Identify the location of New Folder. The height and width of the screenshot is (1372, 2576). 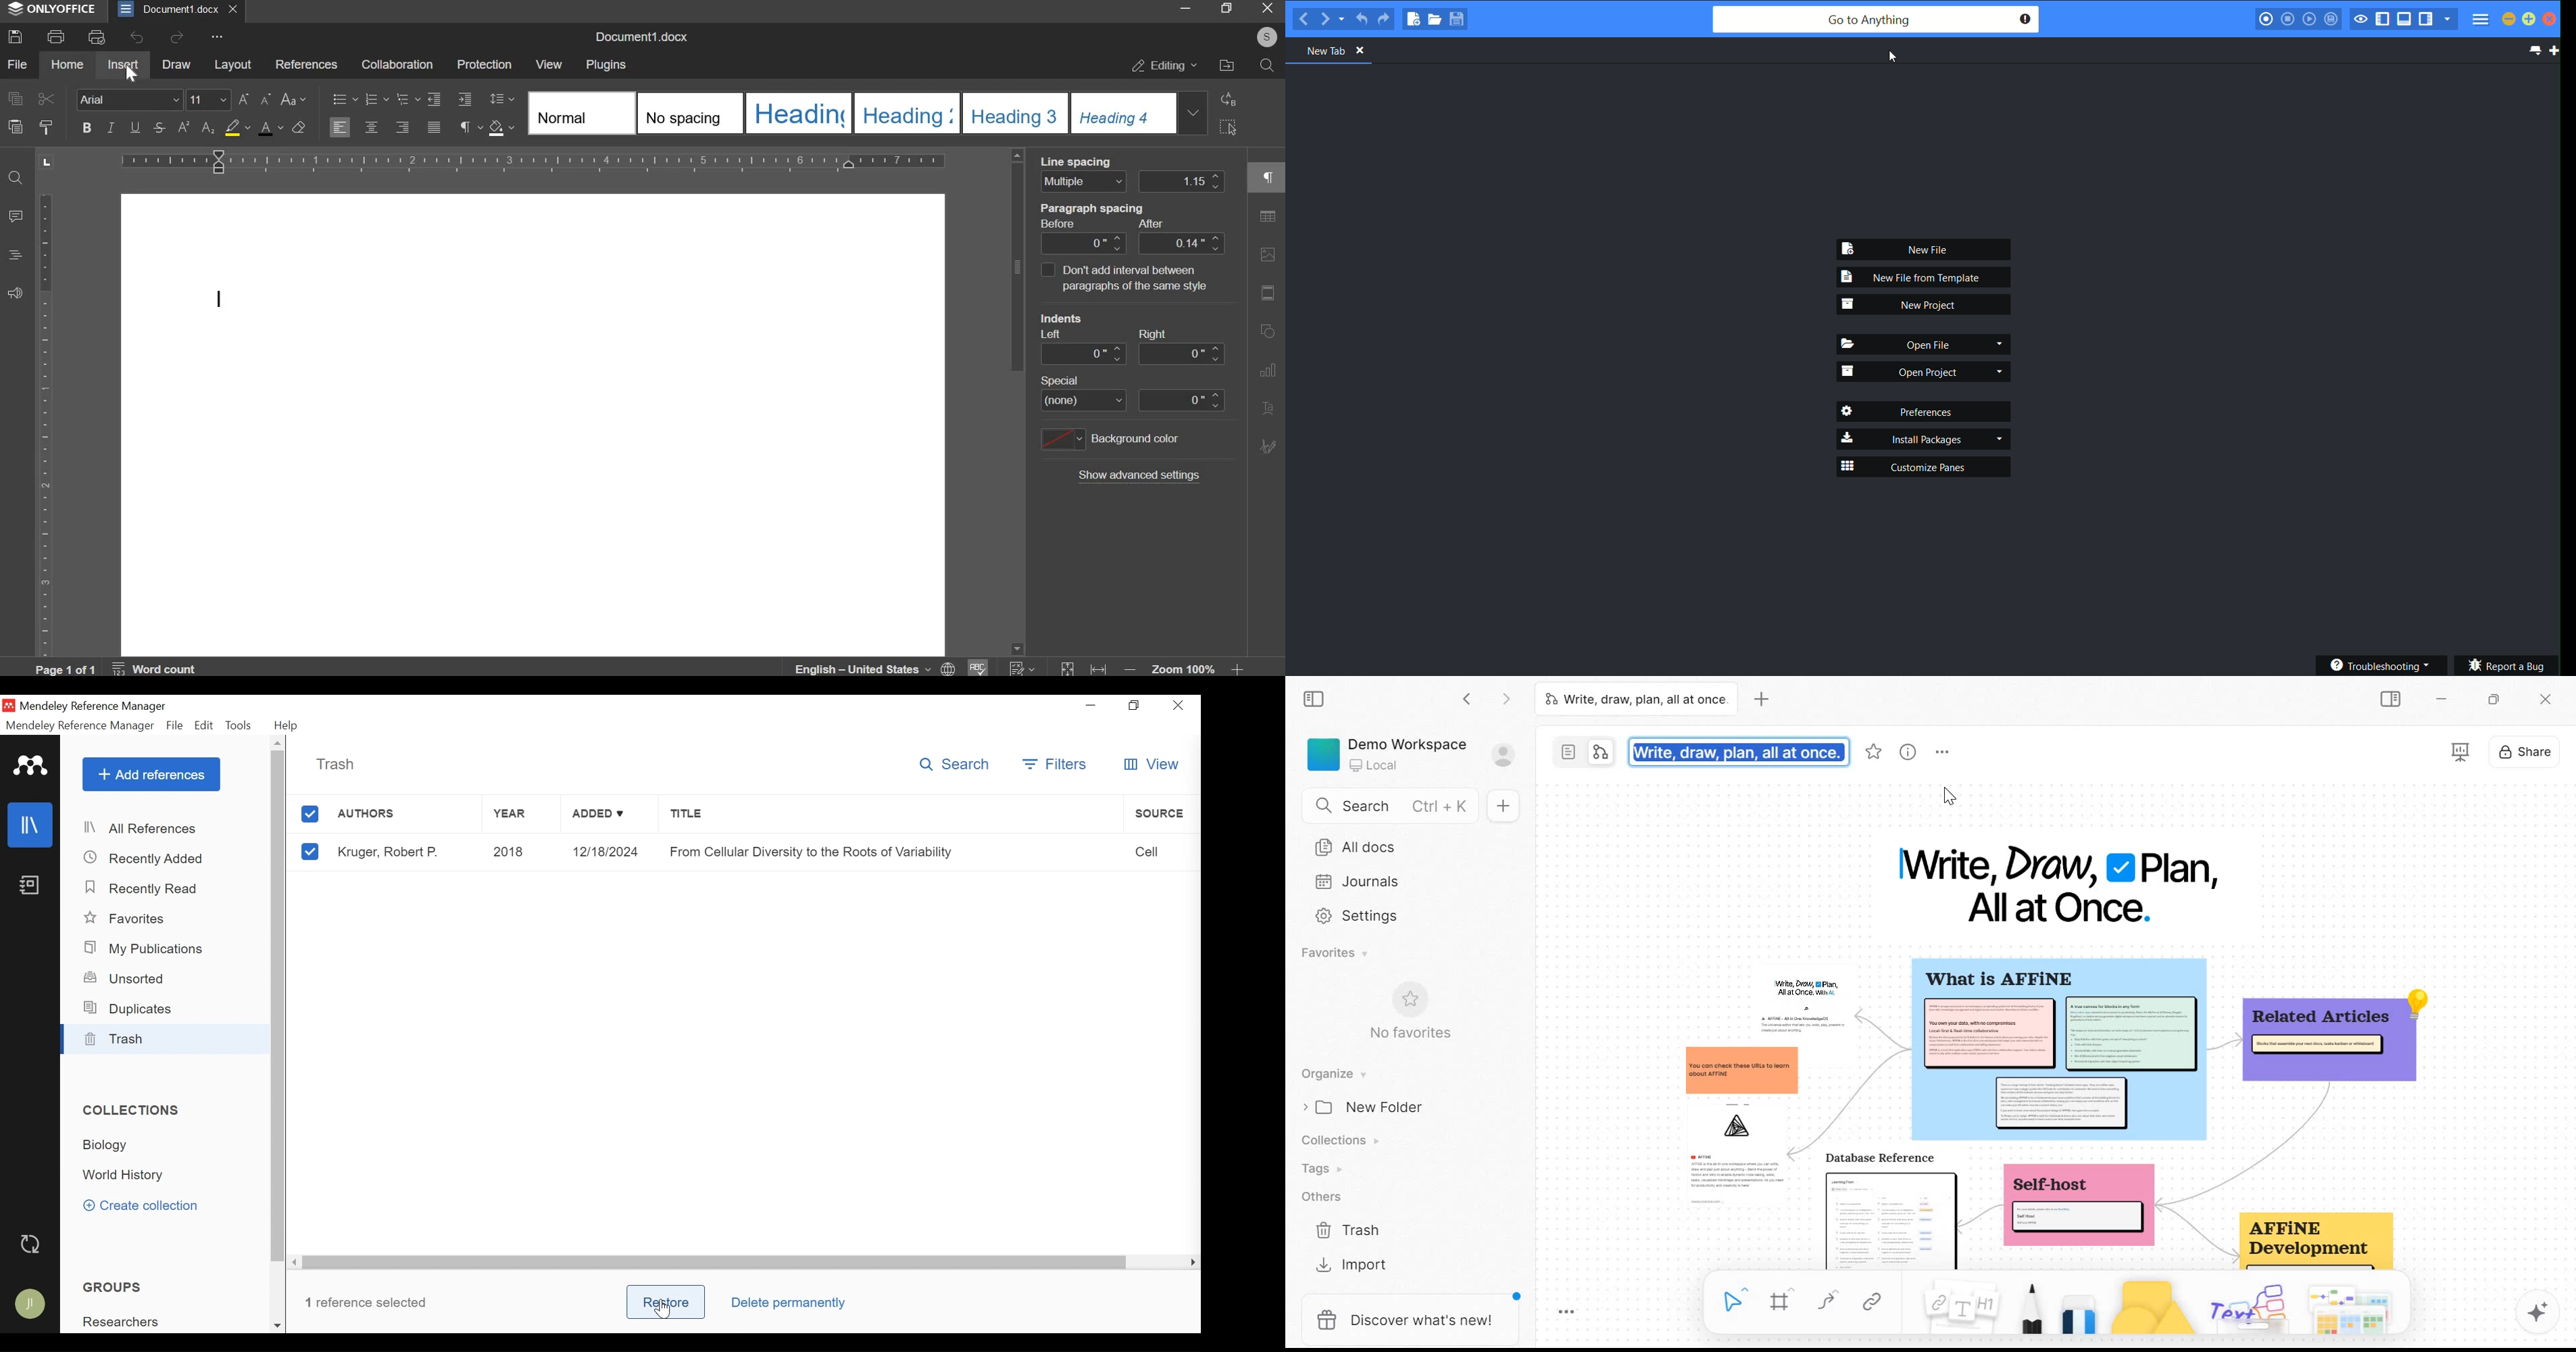
(1369, 1107).